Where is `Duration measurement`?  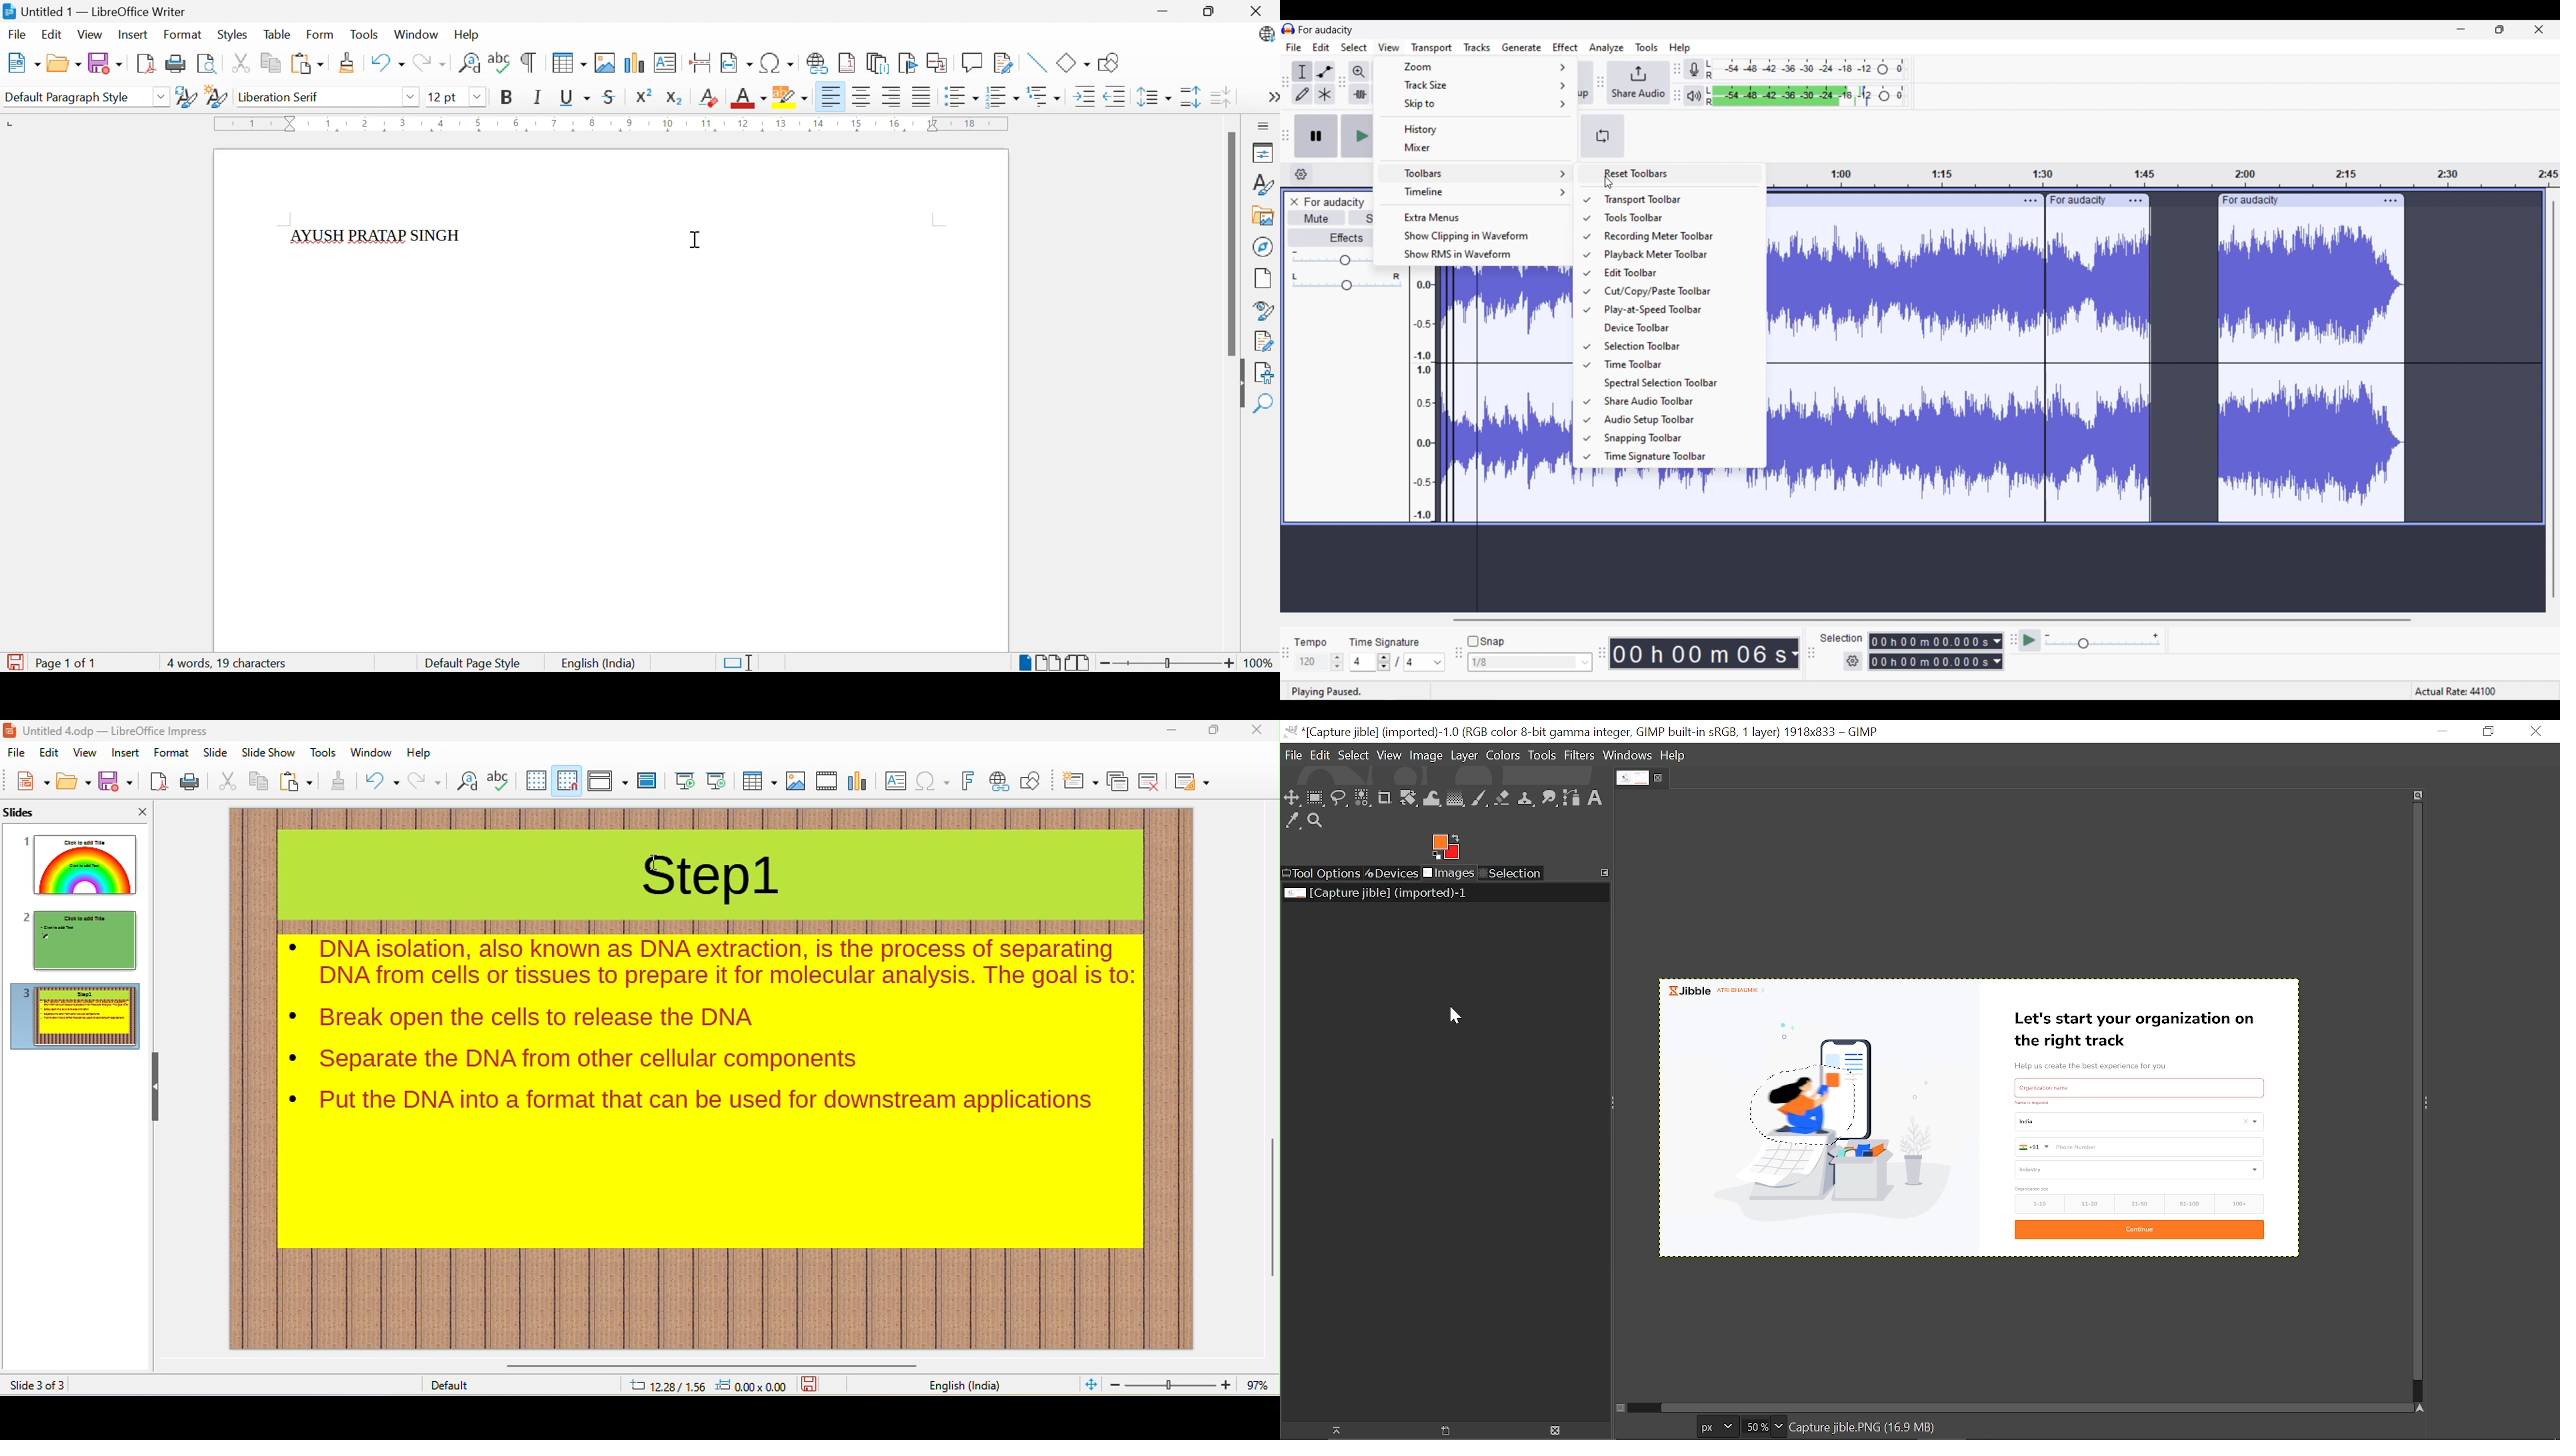
Duration measurement is located at coordinates (1999, 651).